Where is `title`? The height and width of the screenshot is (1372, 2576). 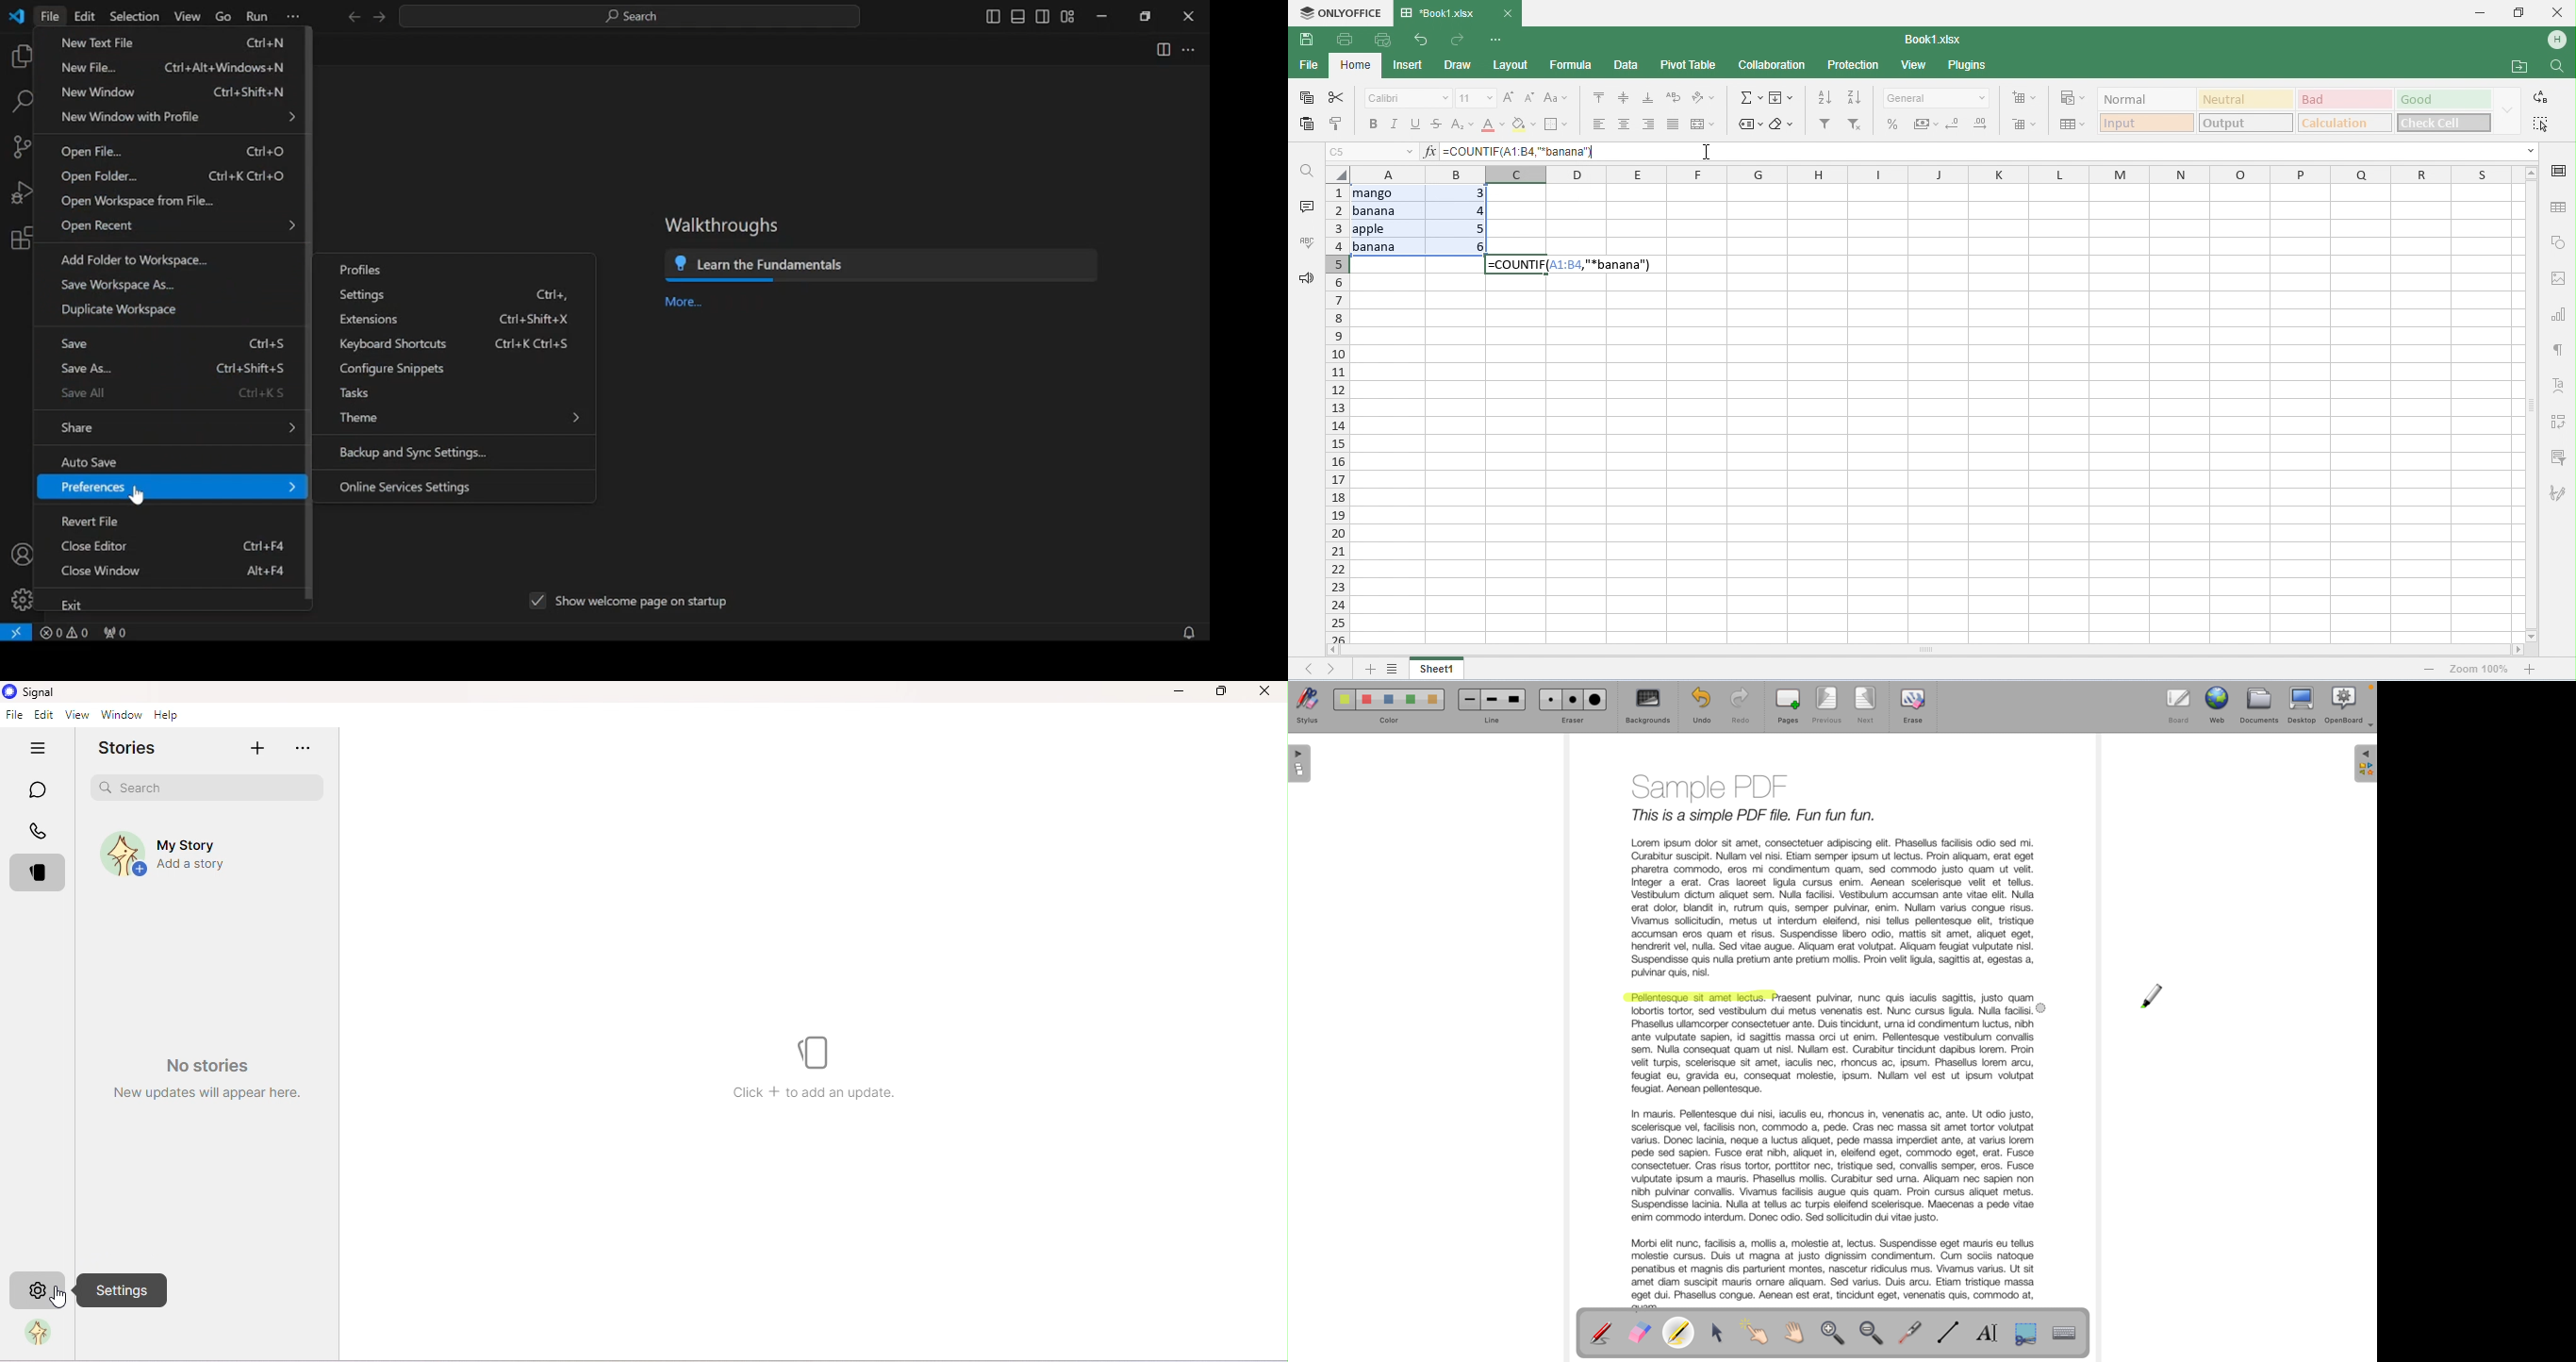 title is located at coordinates (1439, 12).